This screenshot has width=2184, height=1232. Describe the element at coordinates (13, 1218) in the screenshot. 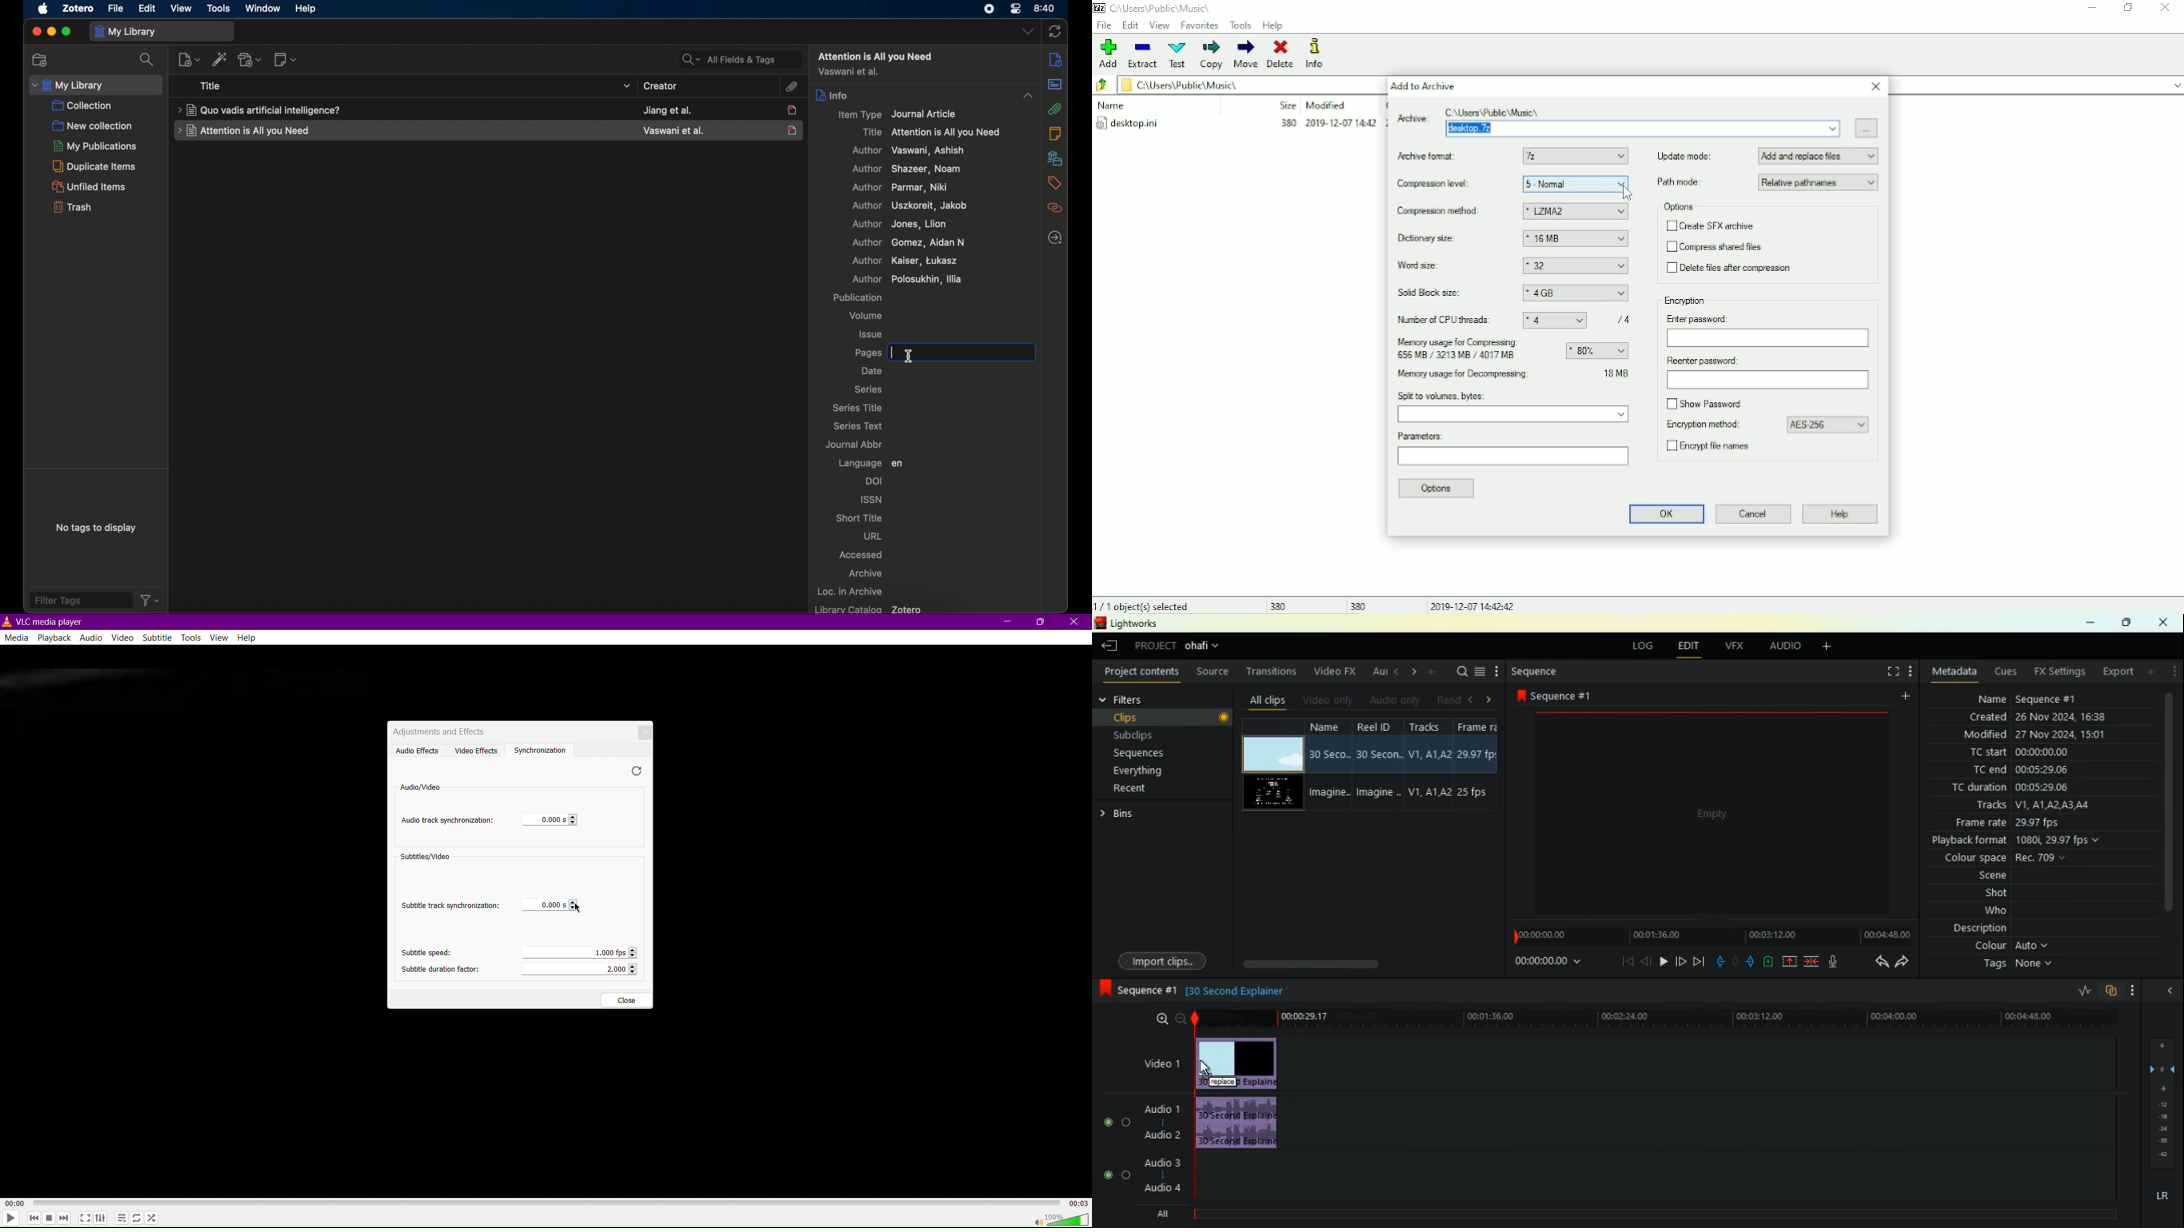

I see `Play` at that location.